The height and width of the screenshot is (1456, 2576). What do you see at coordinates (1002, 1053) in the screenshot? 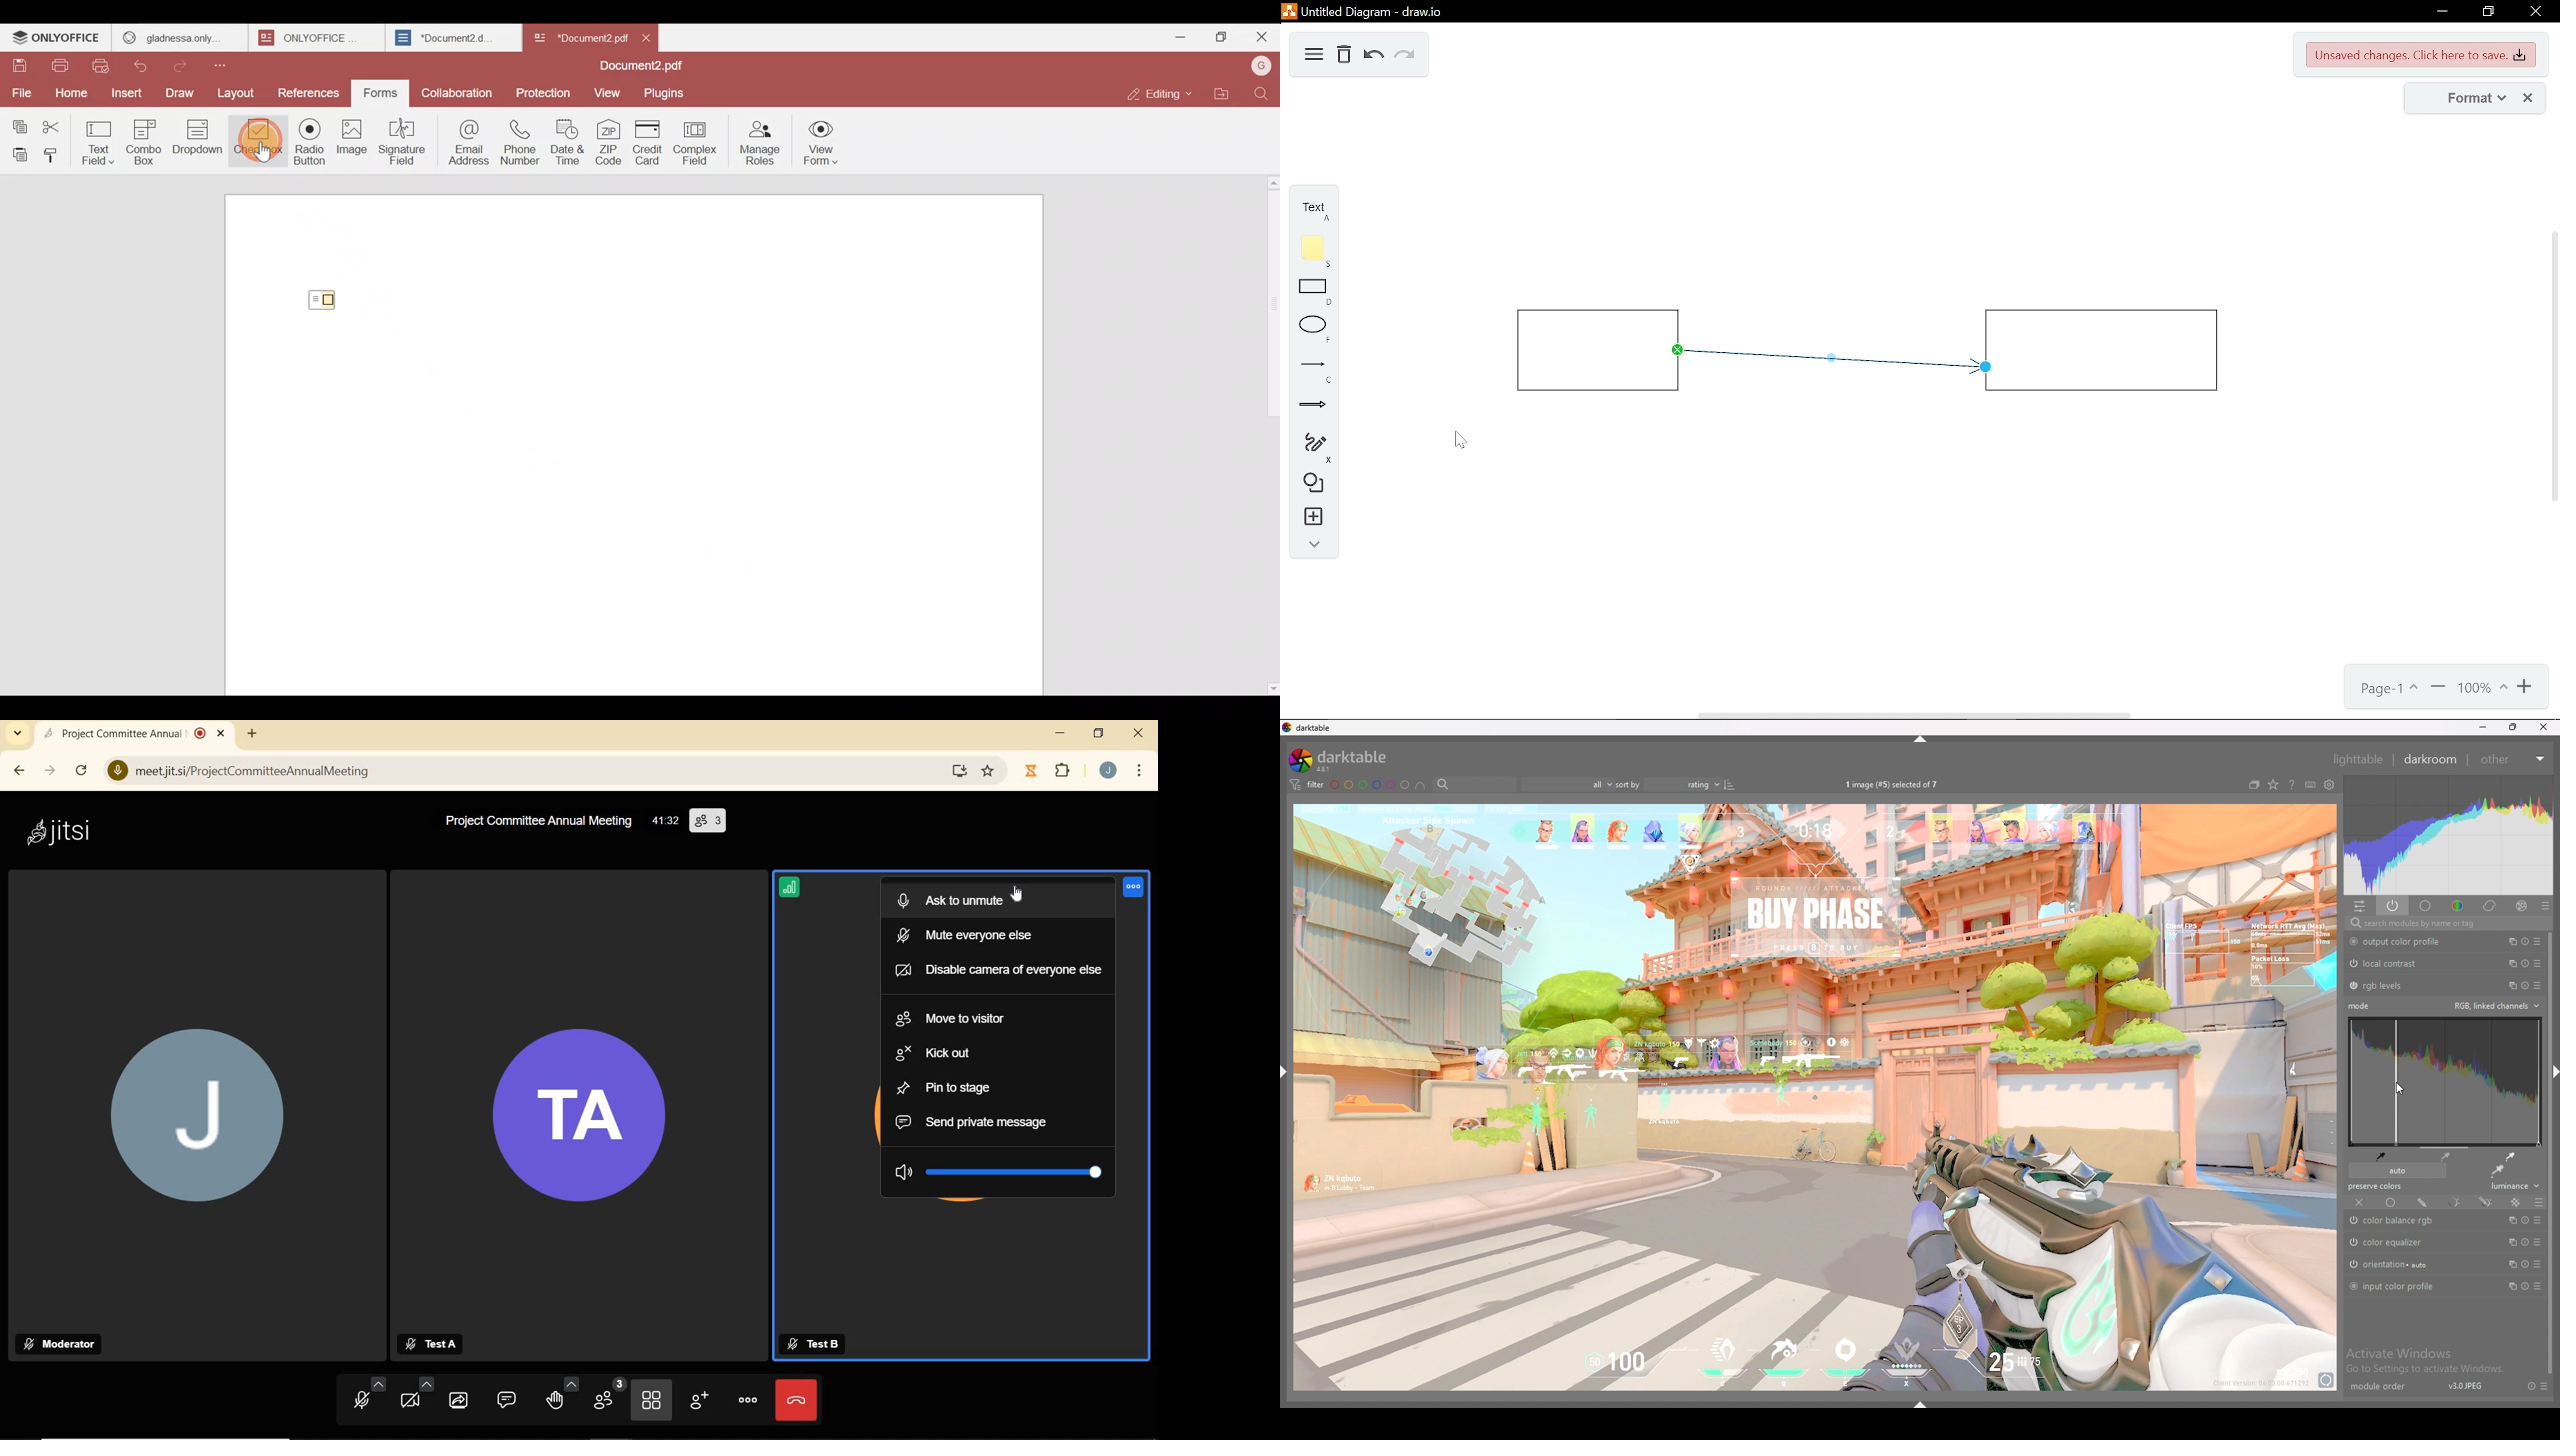
I see `KICK OUT` at bounding box center [1002, 1053].